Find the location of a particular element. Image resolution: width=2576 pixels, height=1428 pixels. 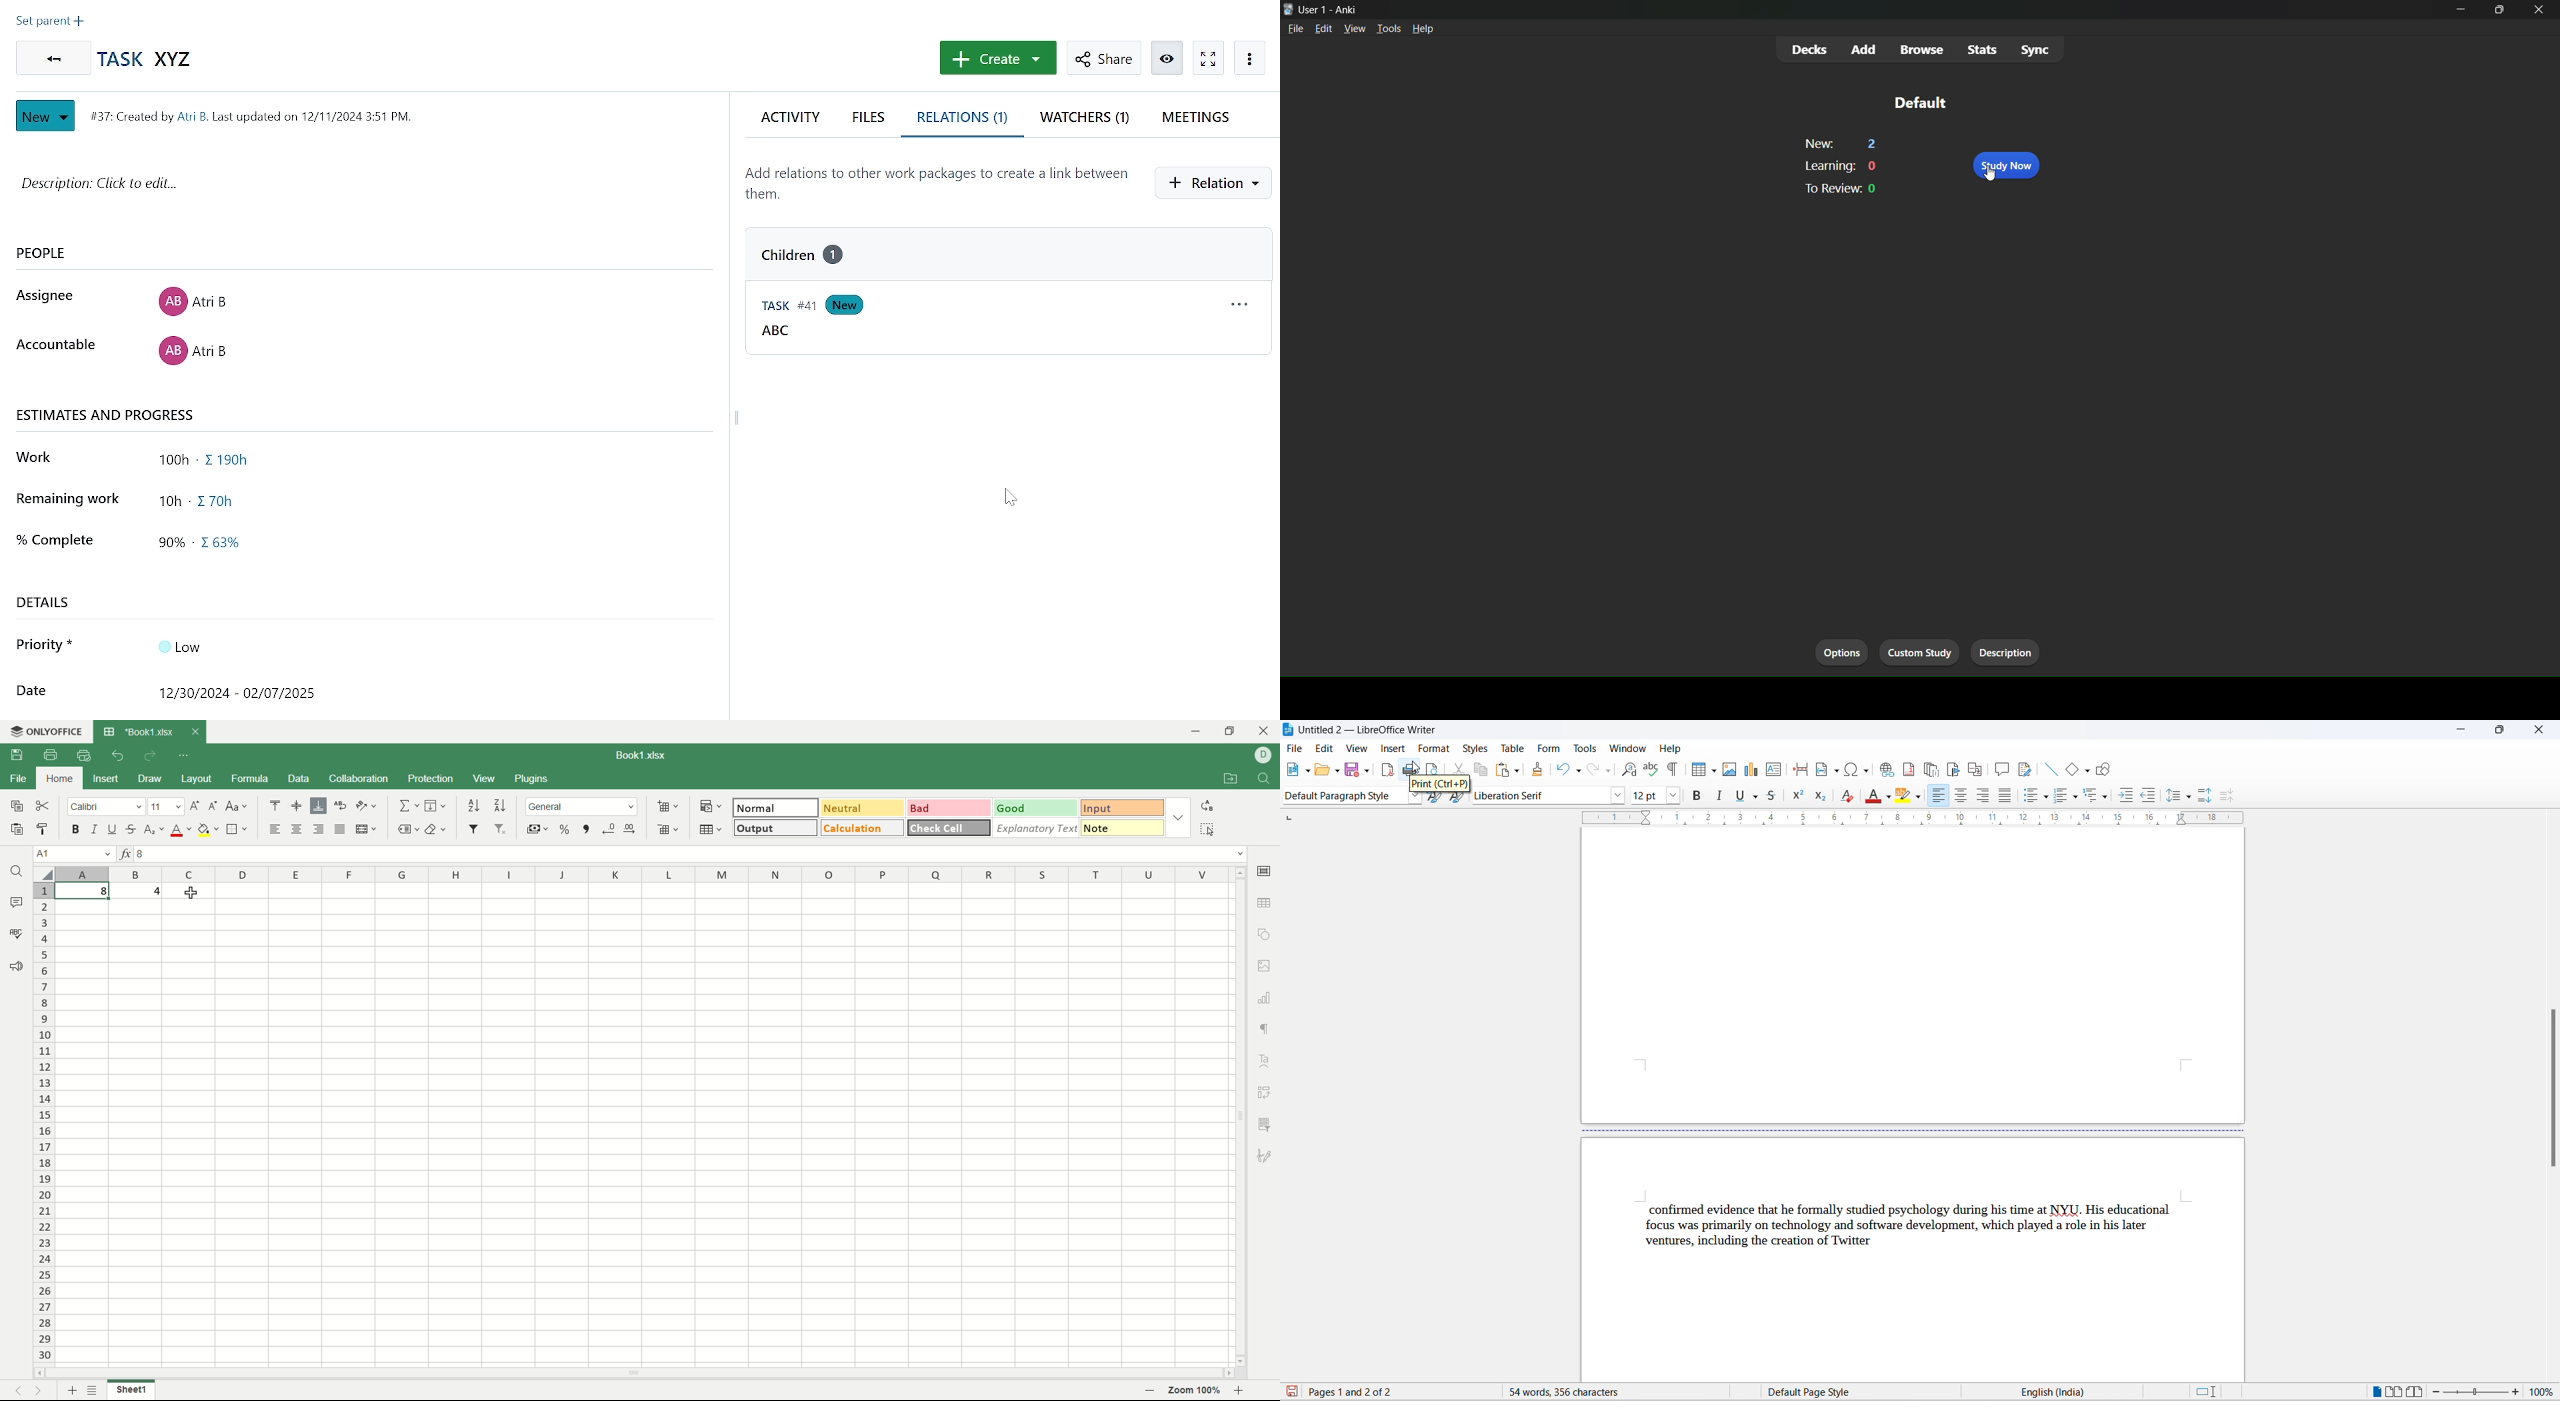

export as pdf is located at coordinates (1387, 771).